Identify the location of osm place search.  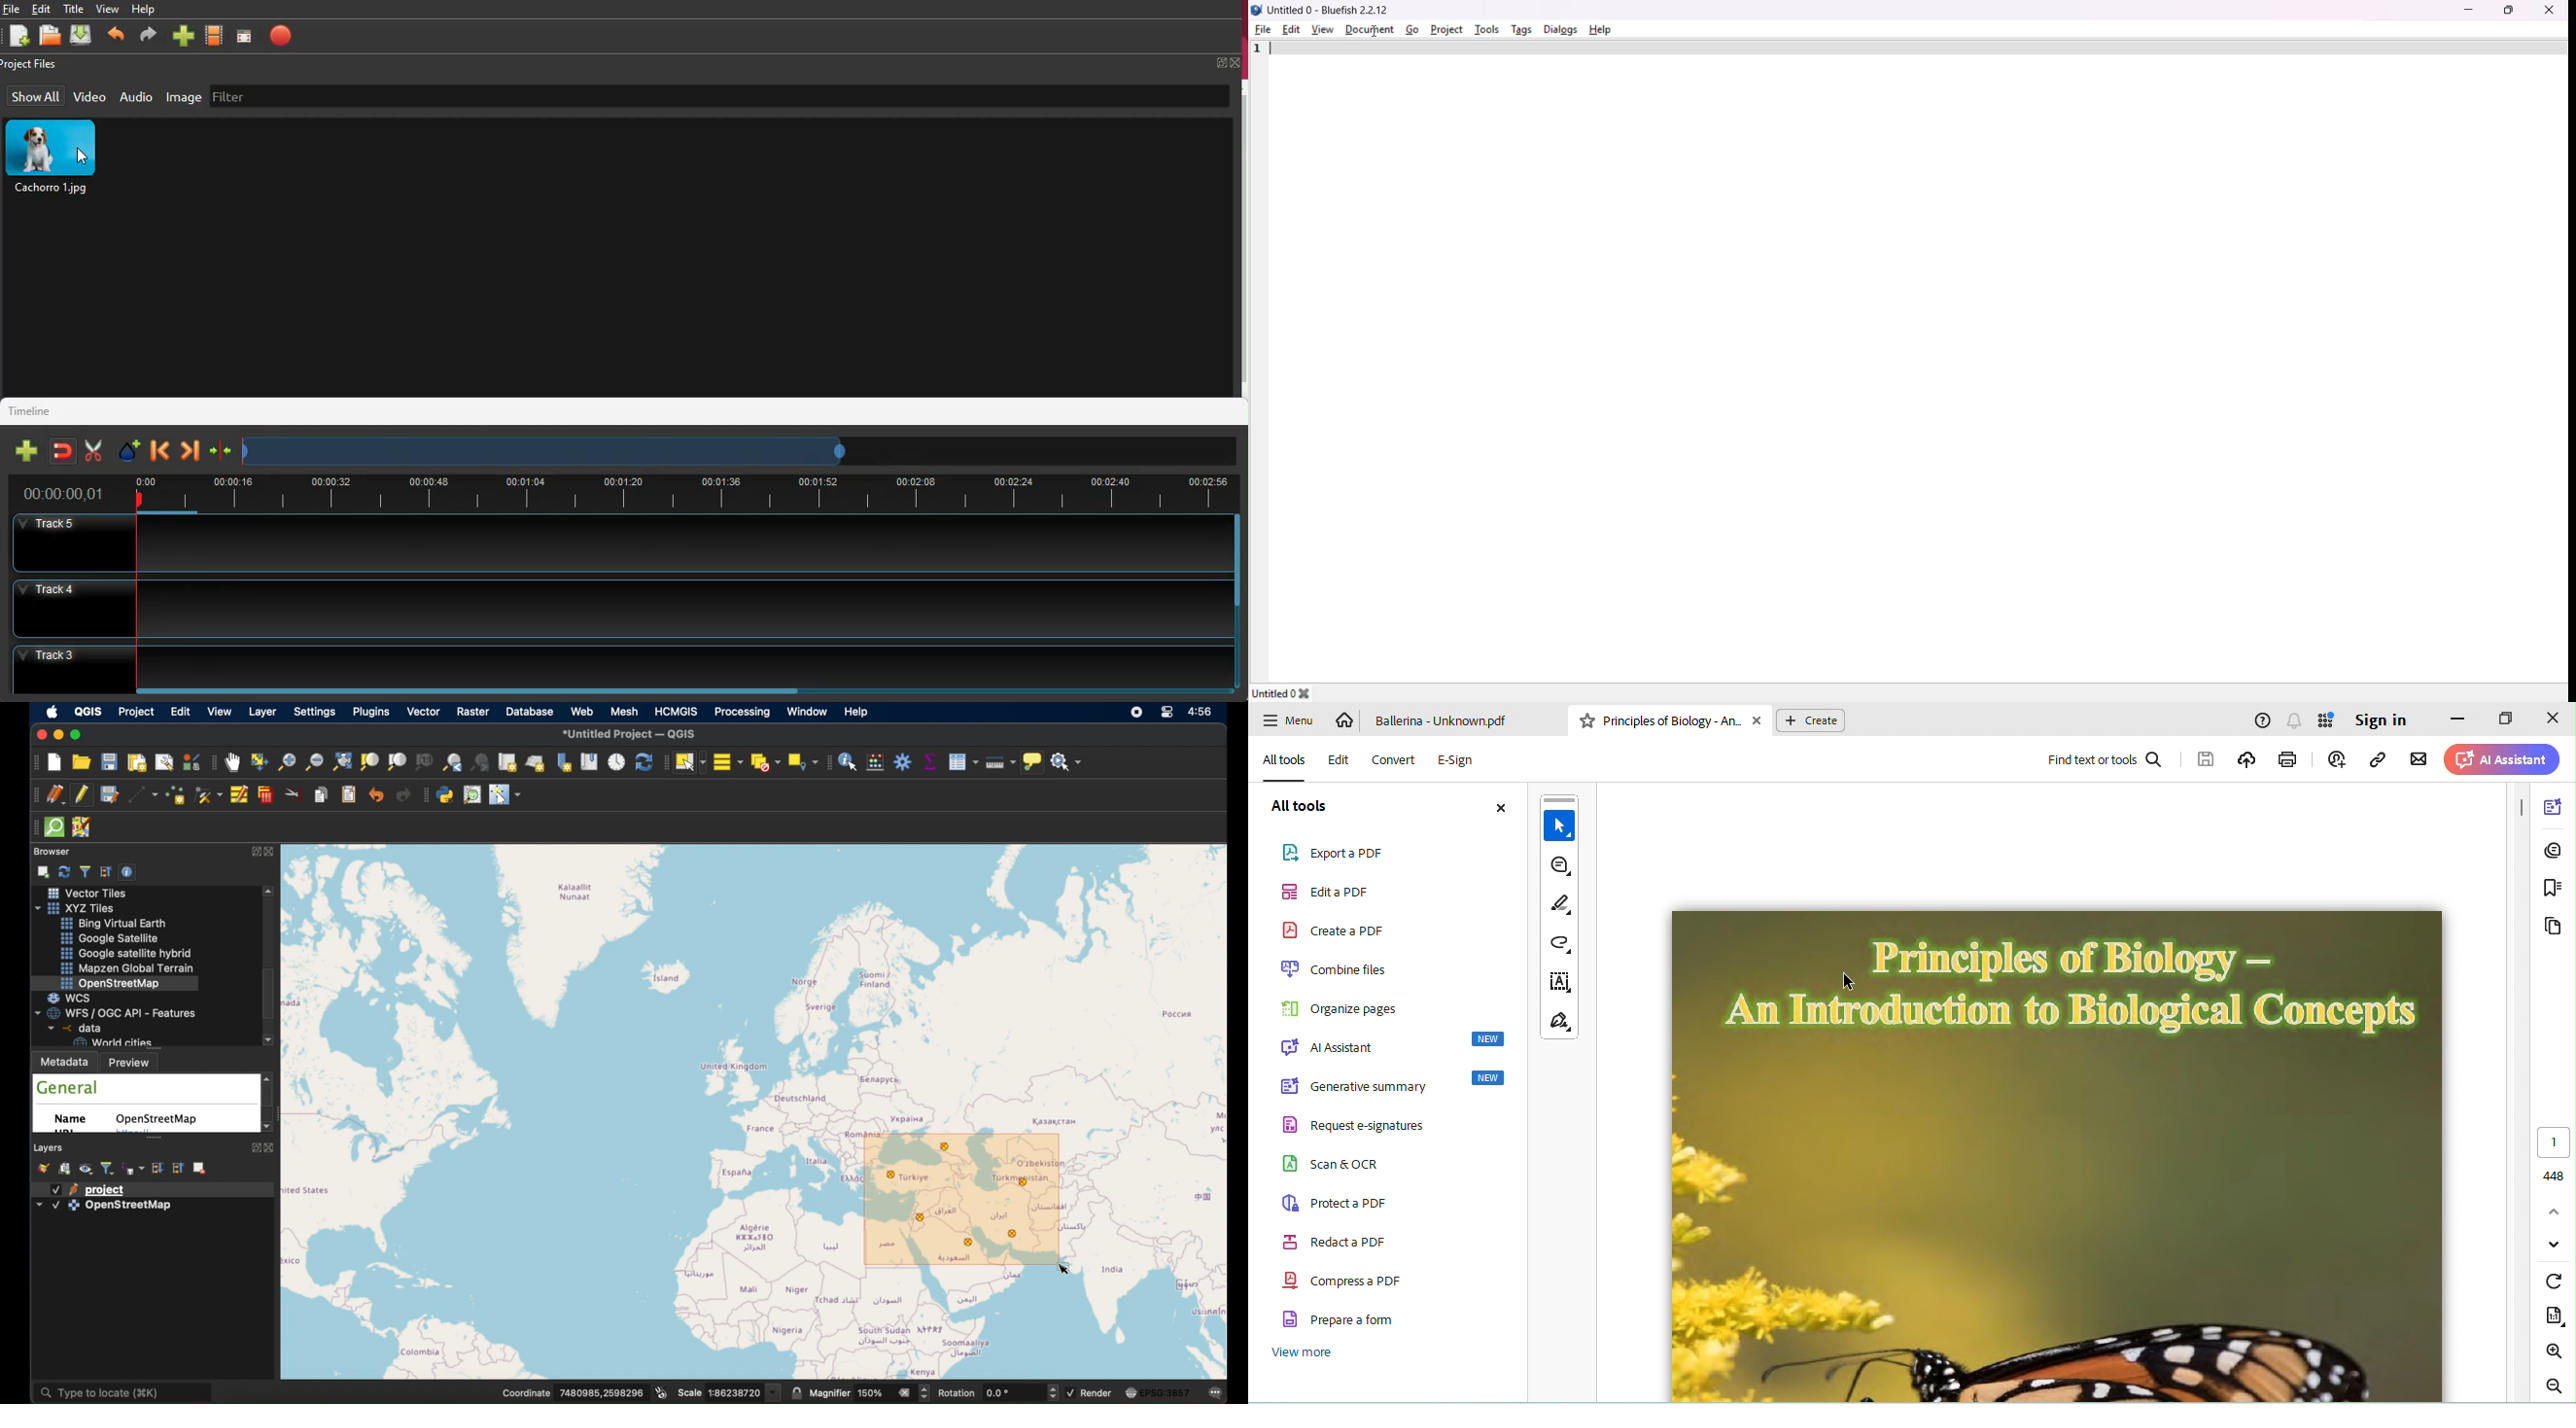
(474, 794).